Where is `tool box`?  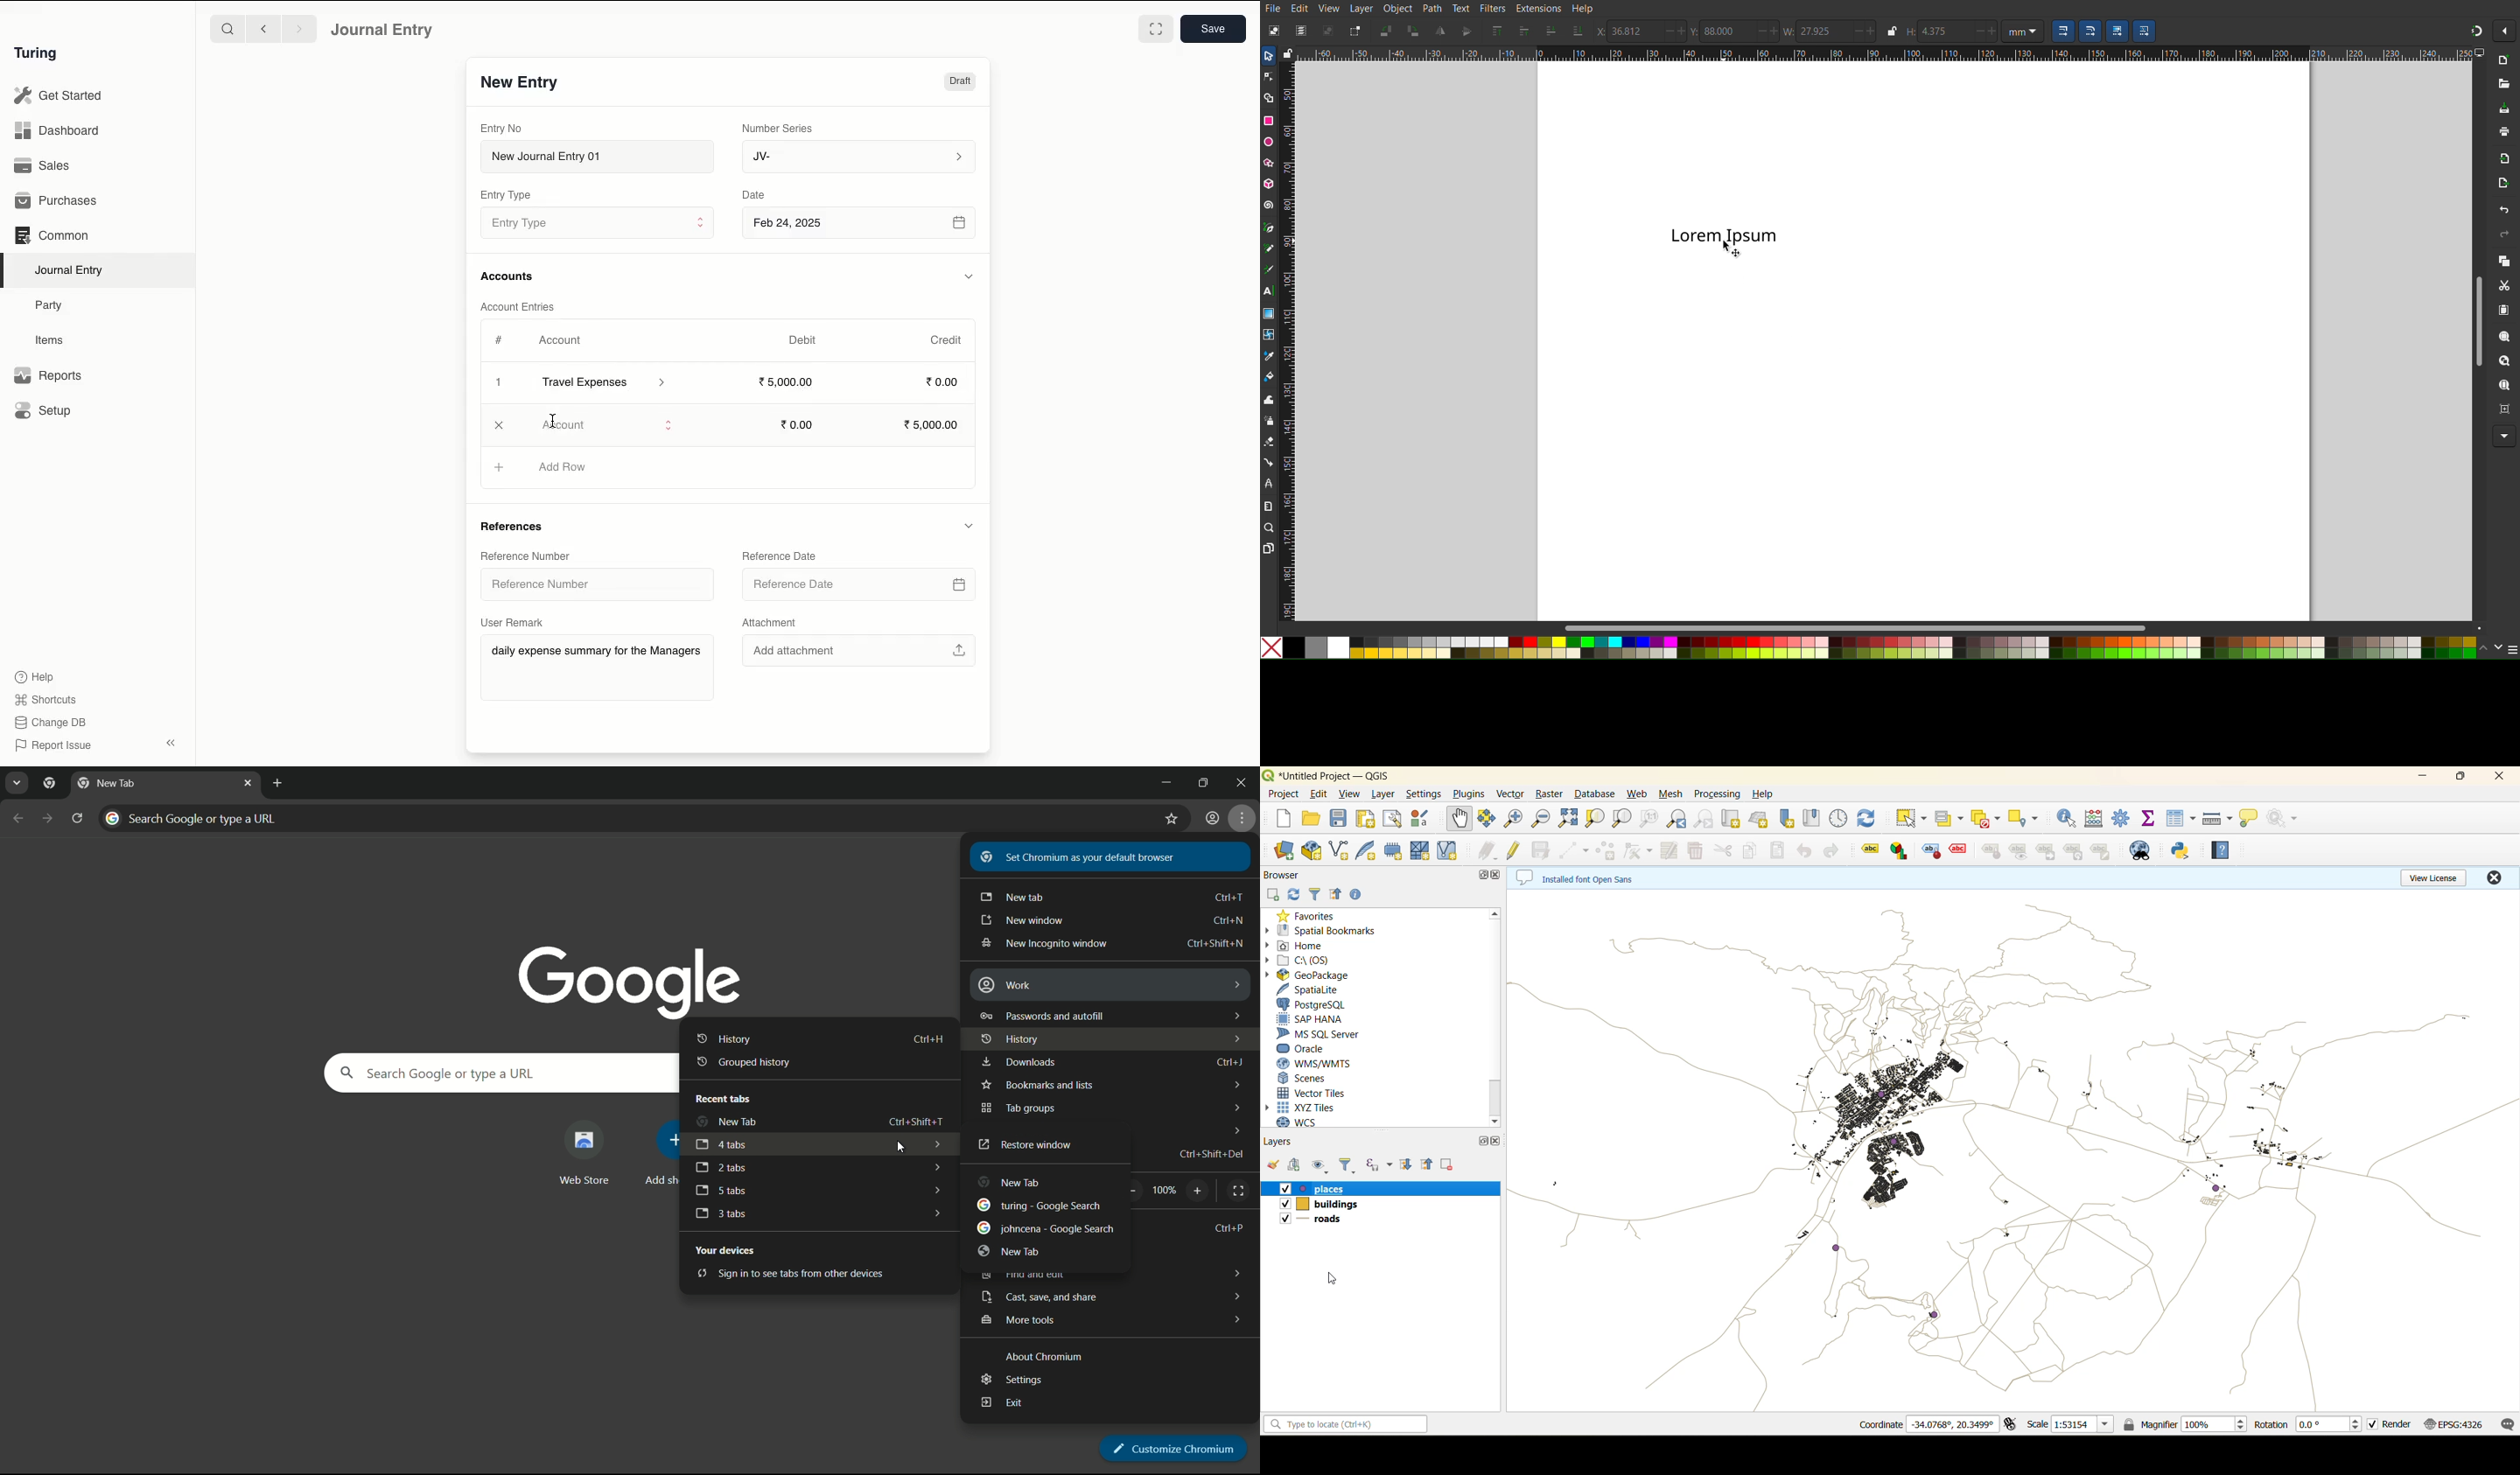
tool box is located at coordinates (2122, 817).